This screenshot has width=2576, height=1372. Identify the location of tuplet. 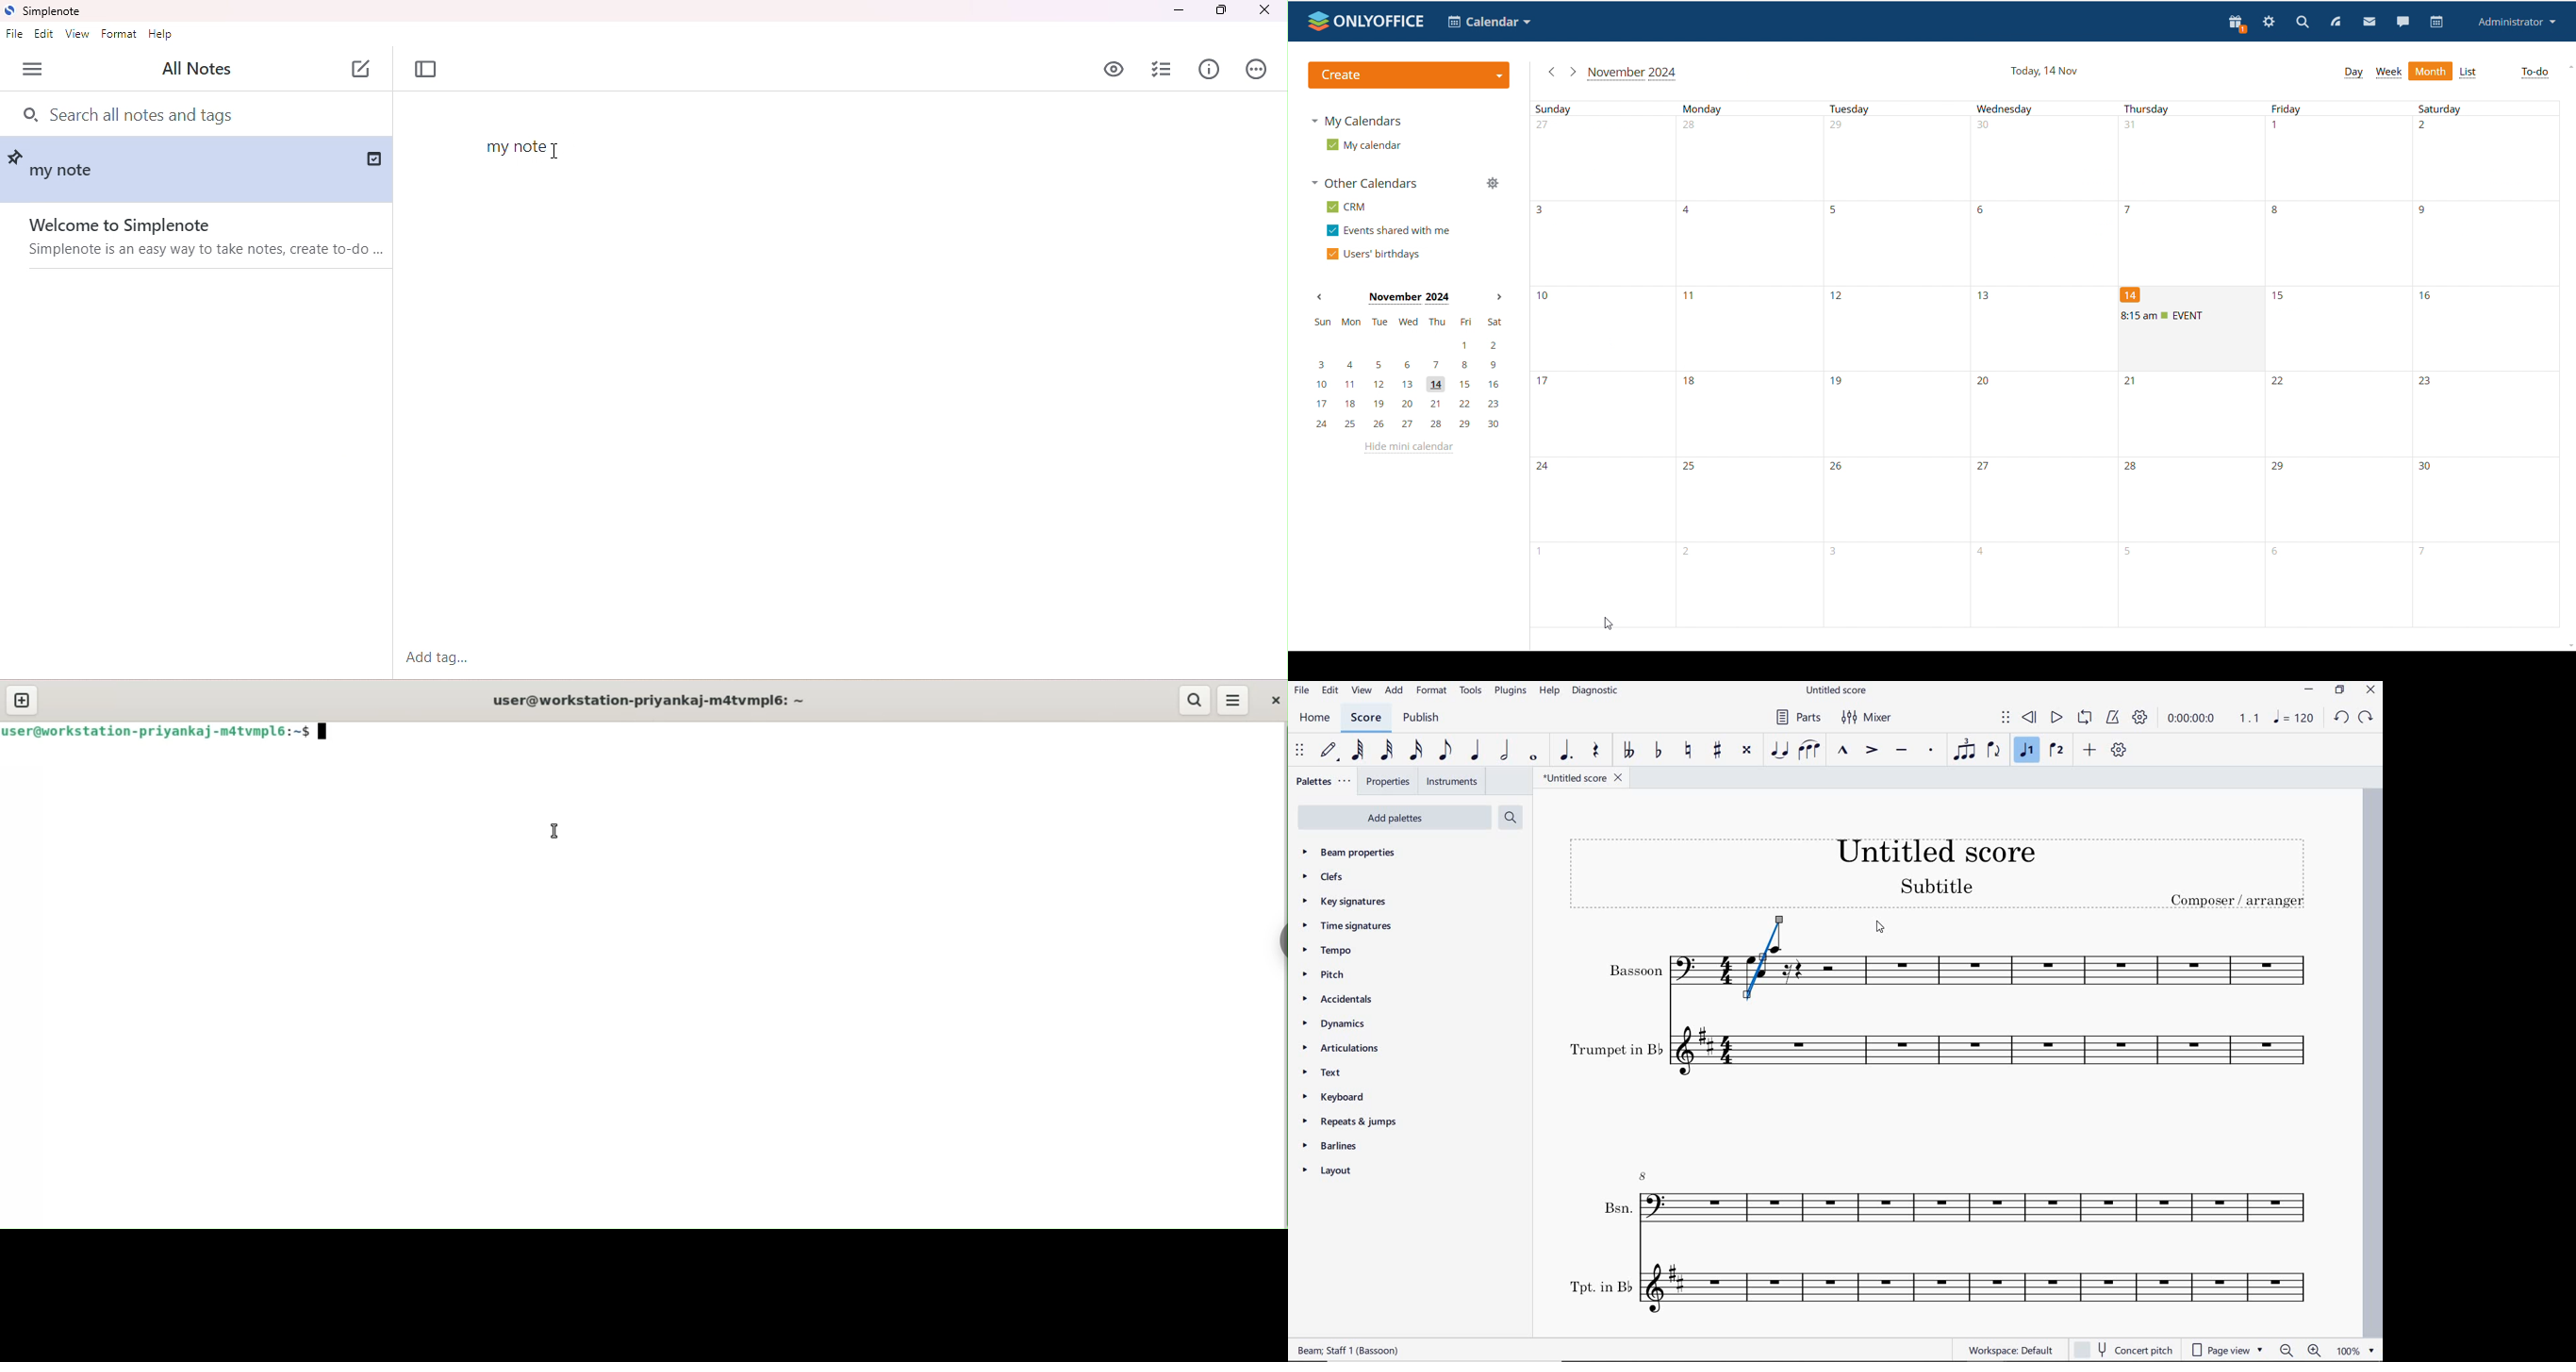
(1966, 749).